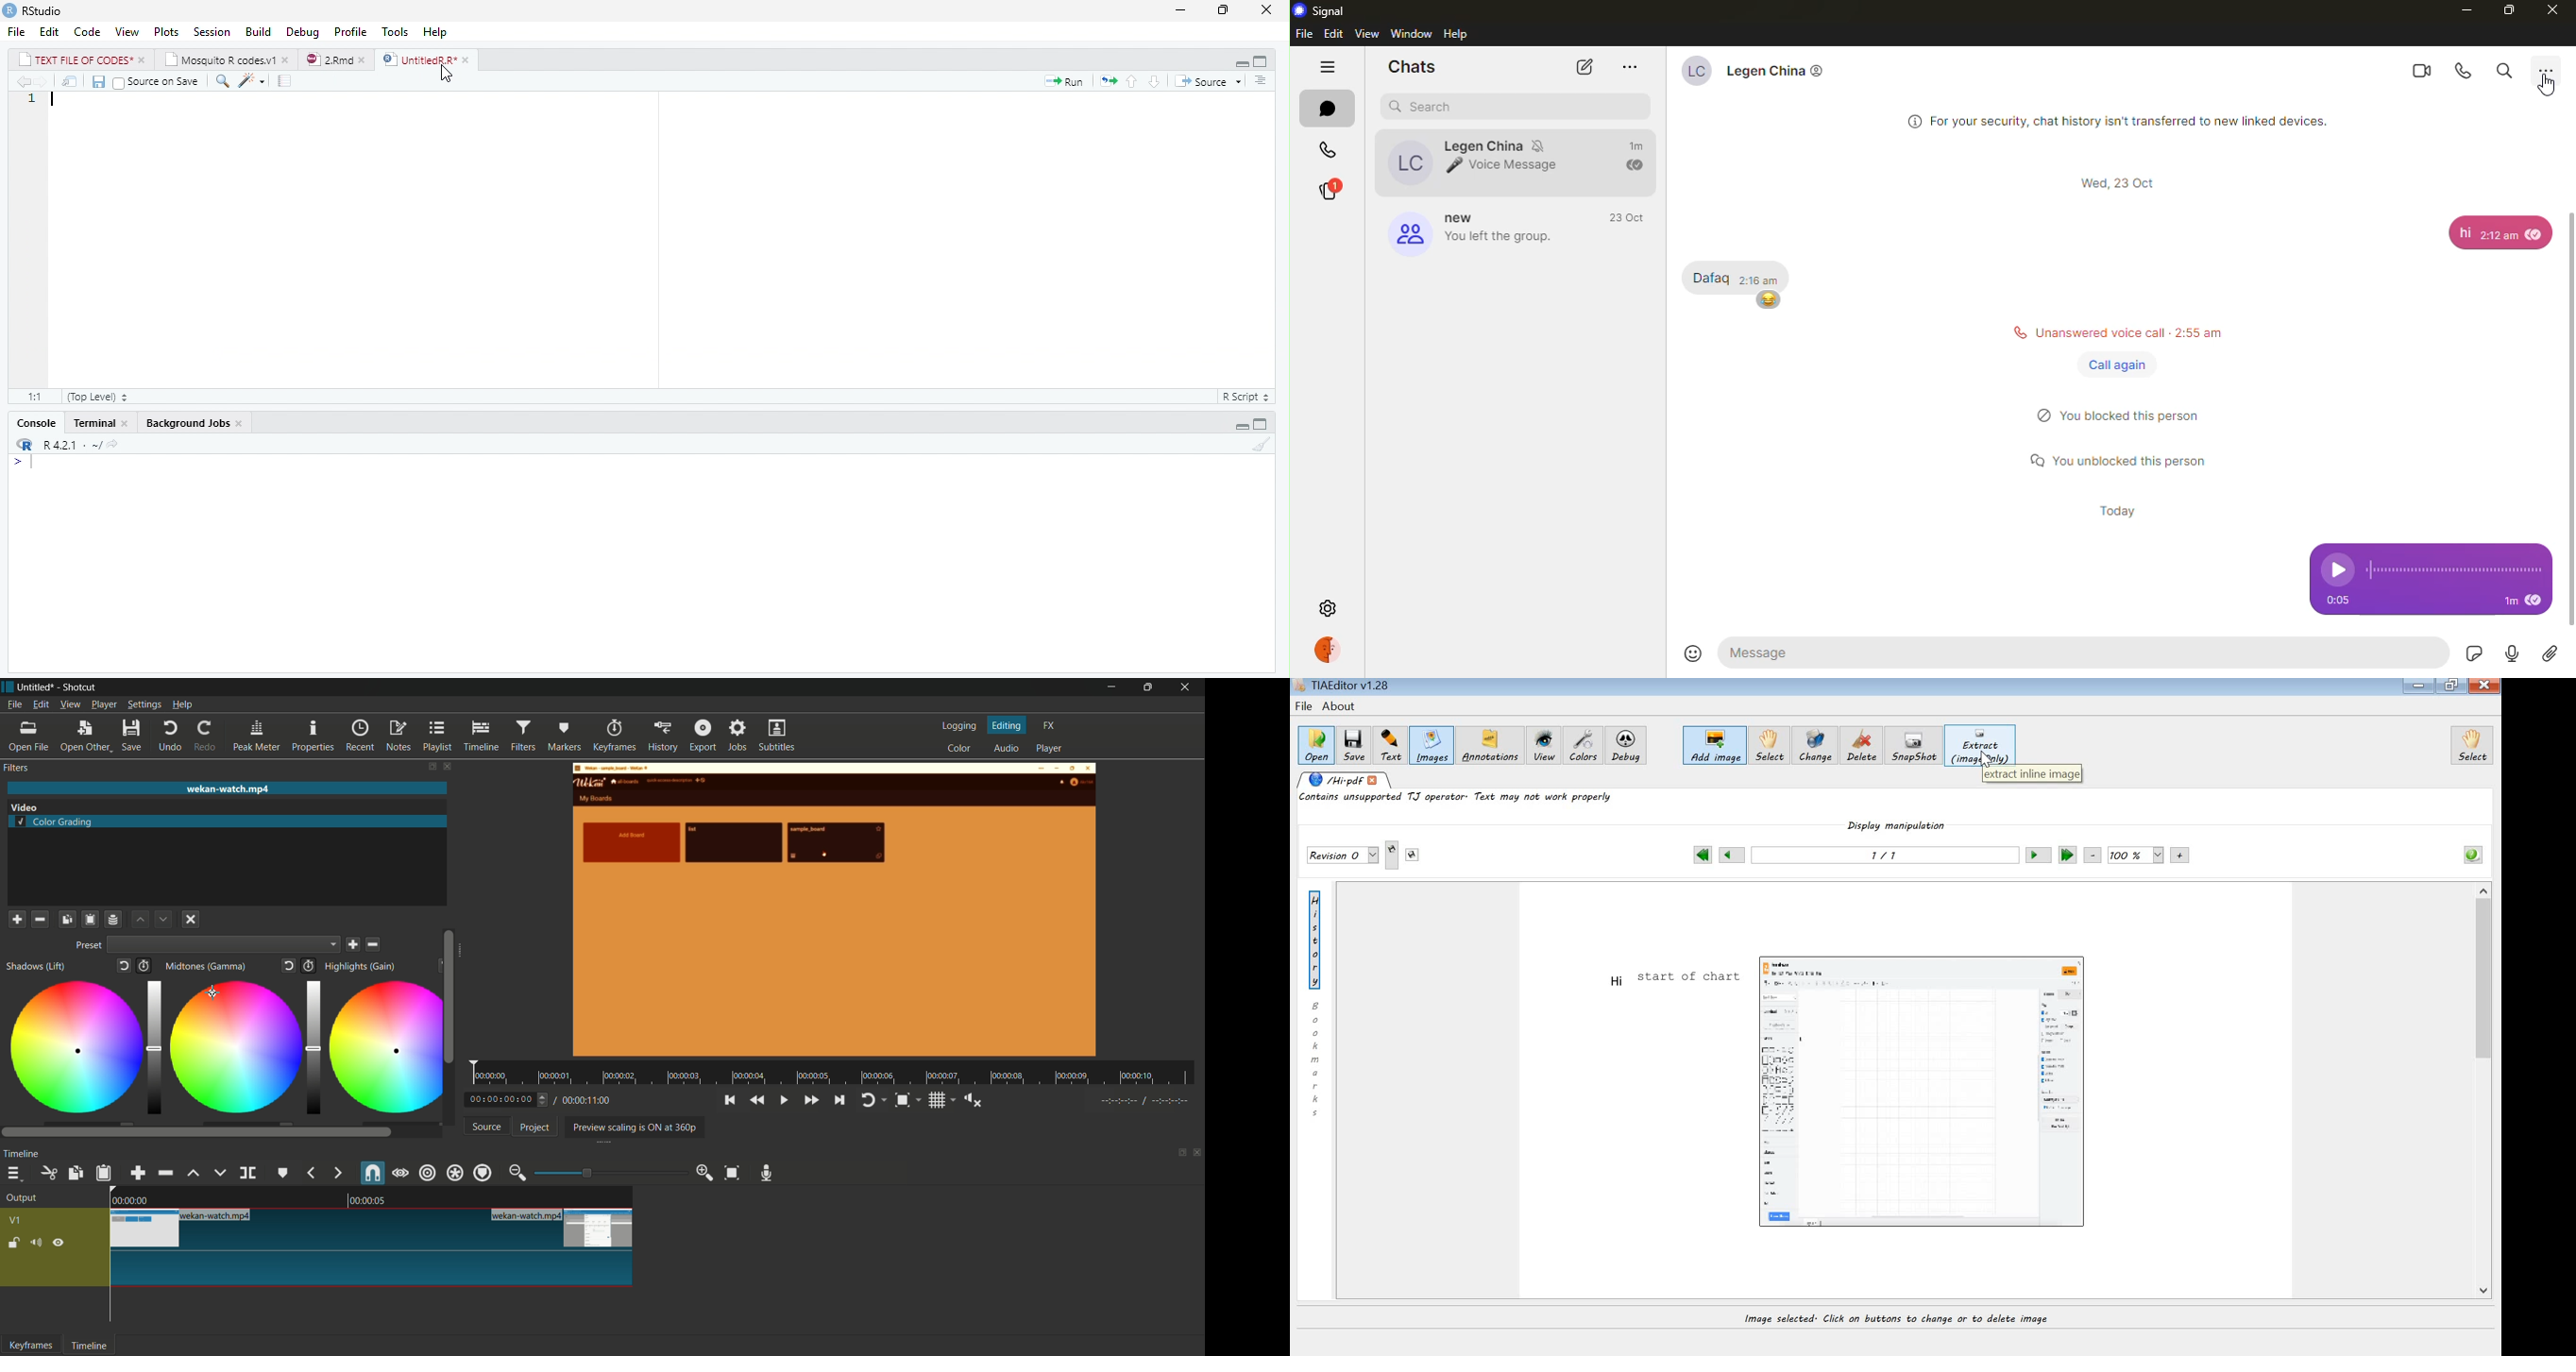 The width and height of the screenshot is (2576, 1372). I want to click on redo, so click(207, 736).